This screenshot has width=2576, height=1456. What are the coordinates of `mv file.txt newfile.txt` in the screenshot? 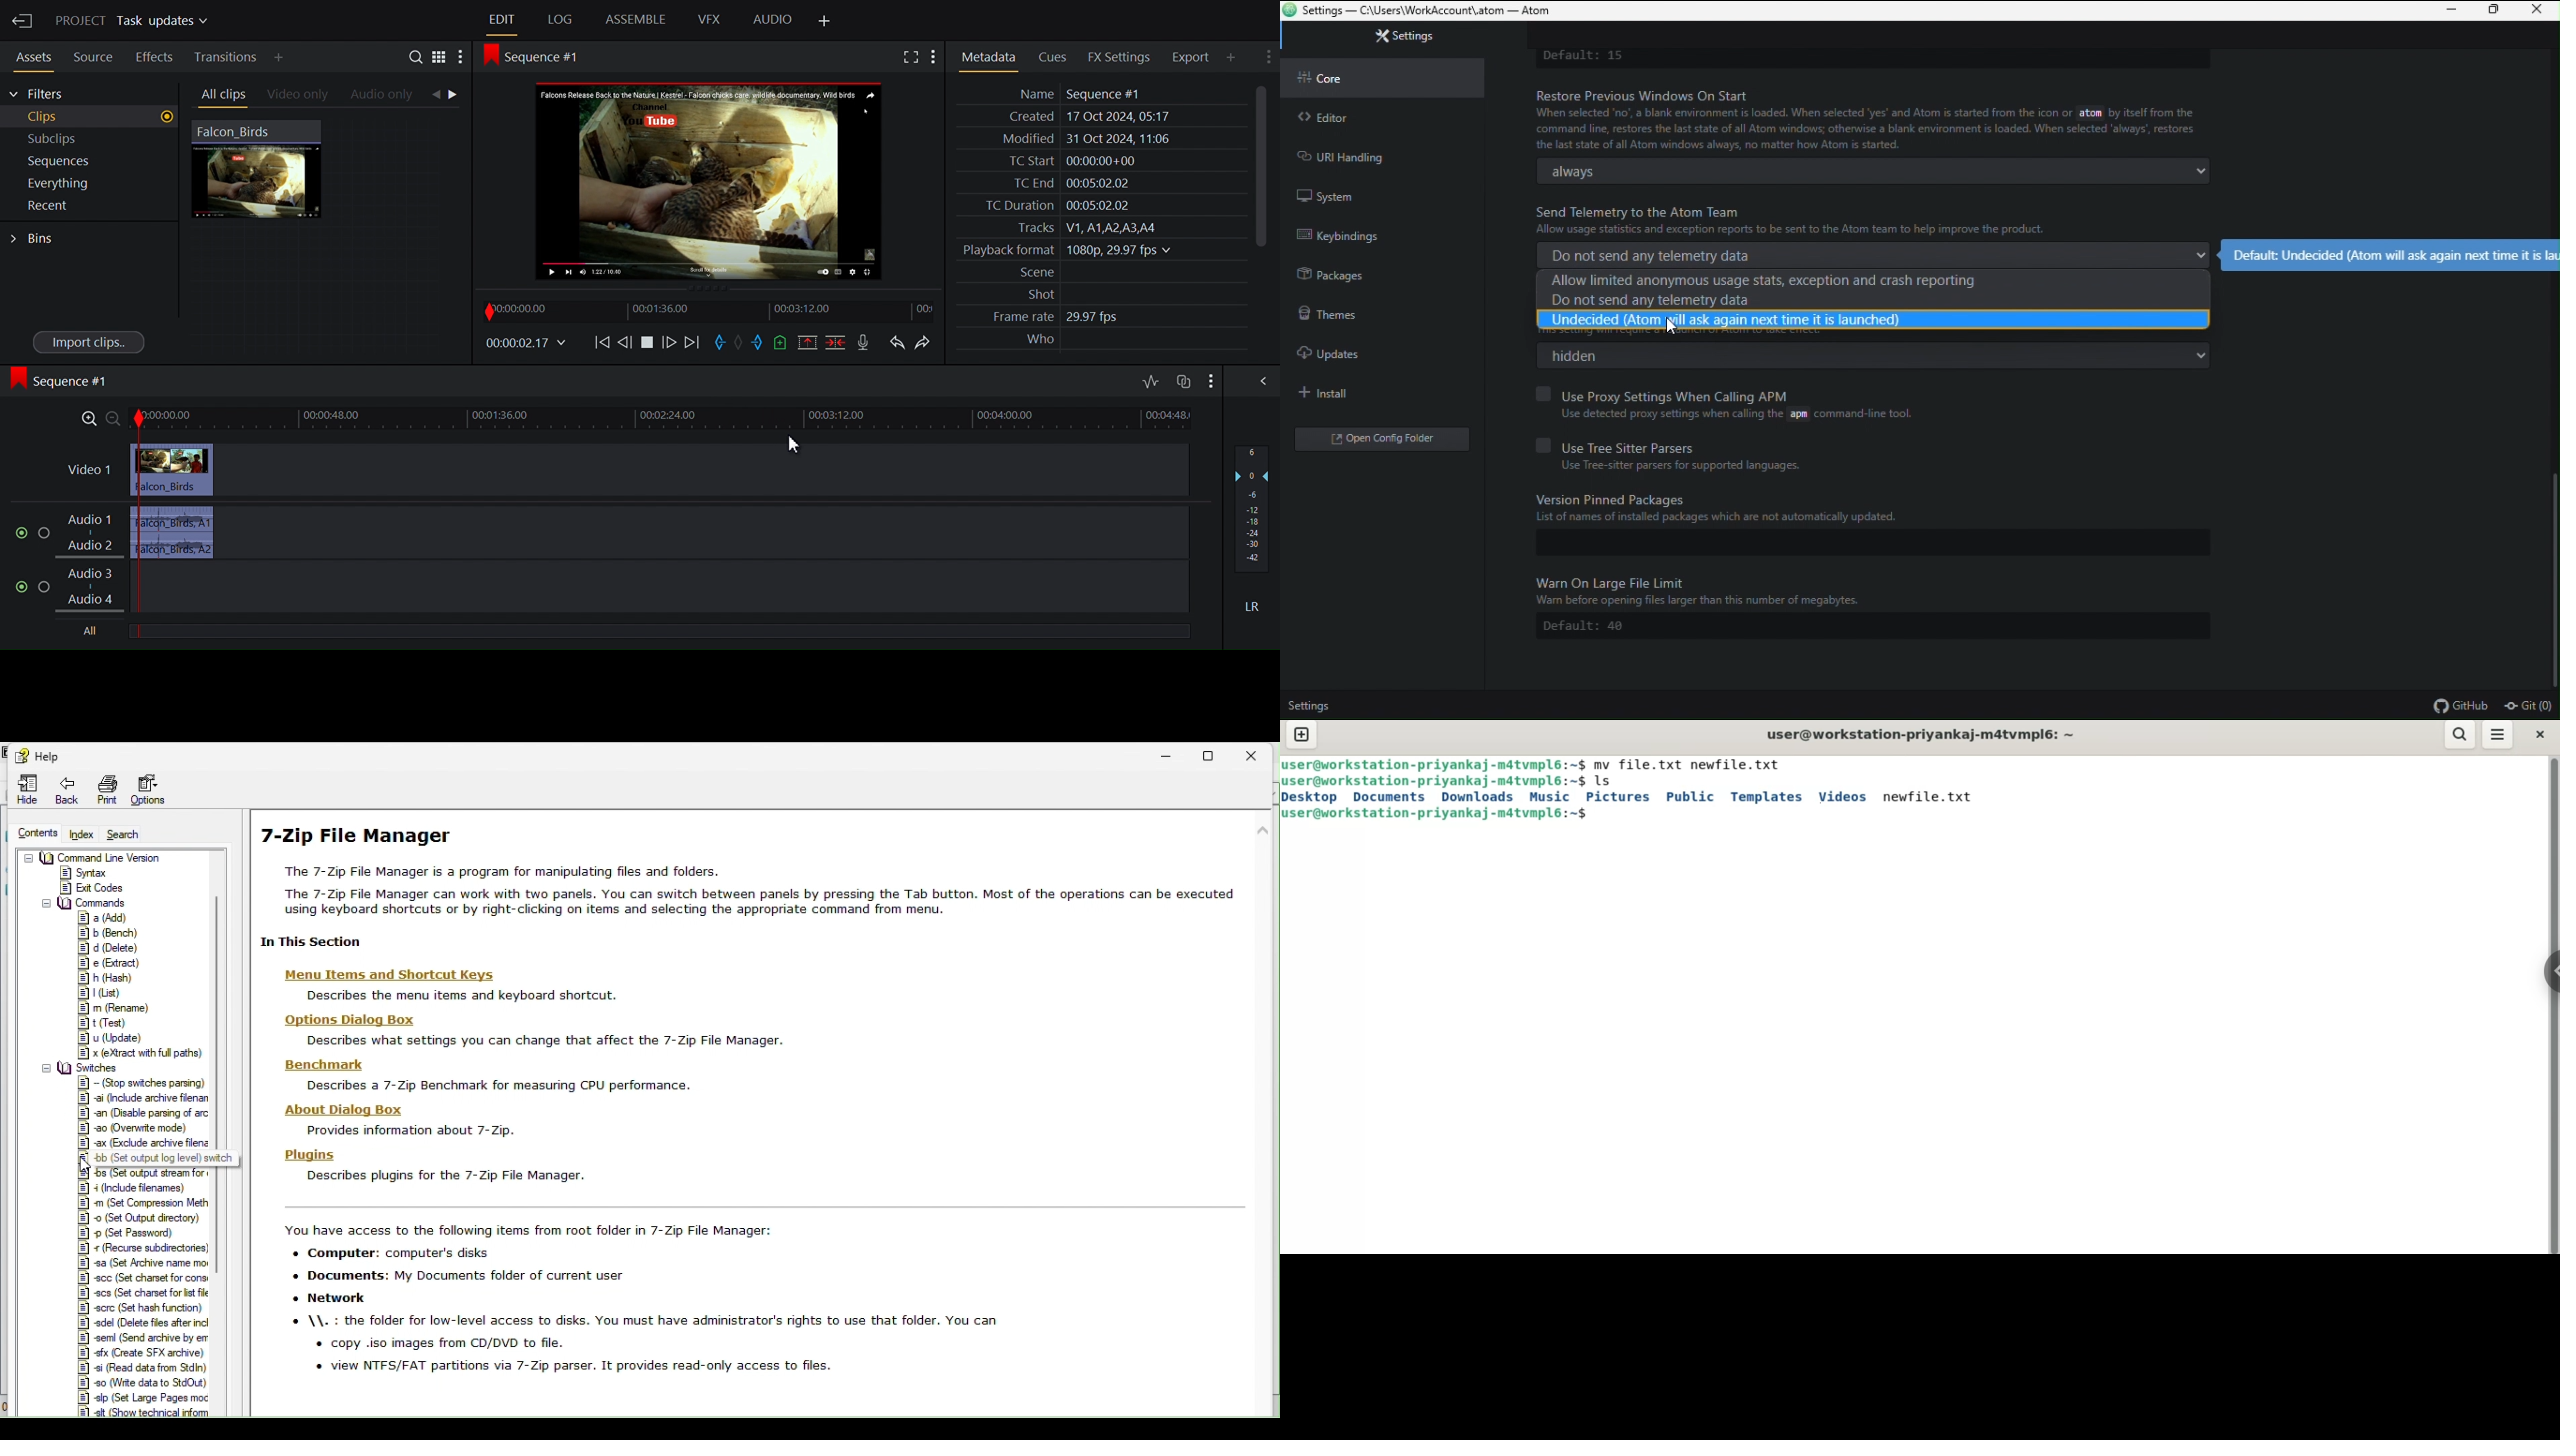 It's located at (1691, 763).